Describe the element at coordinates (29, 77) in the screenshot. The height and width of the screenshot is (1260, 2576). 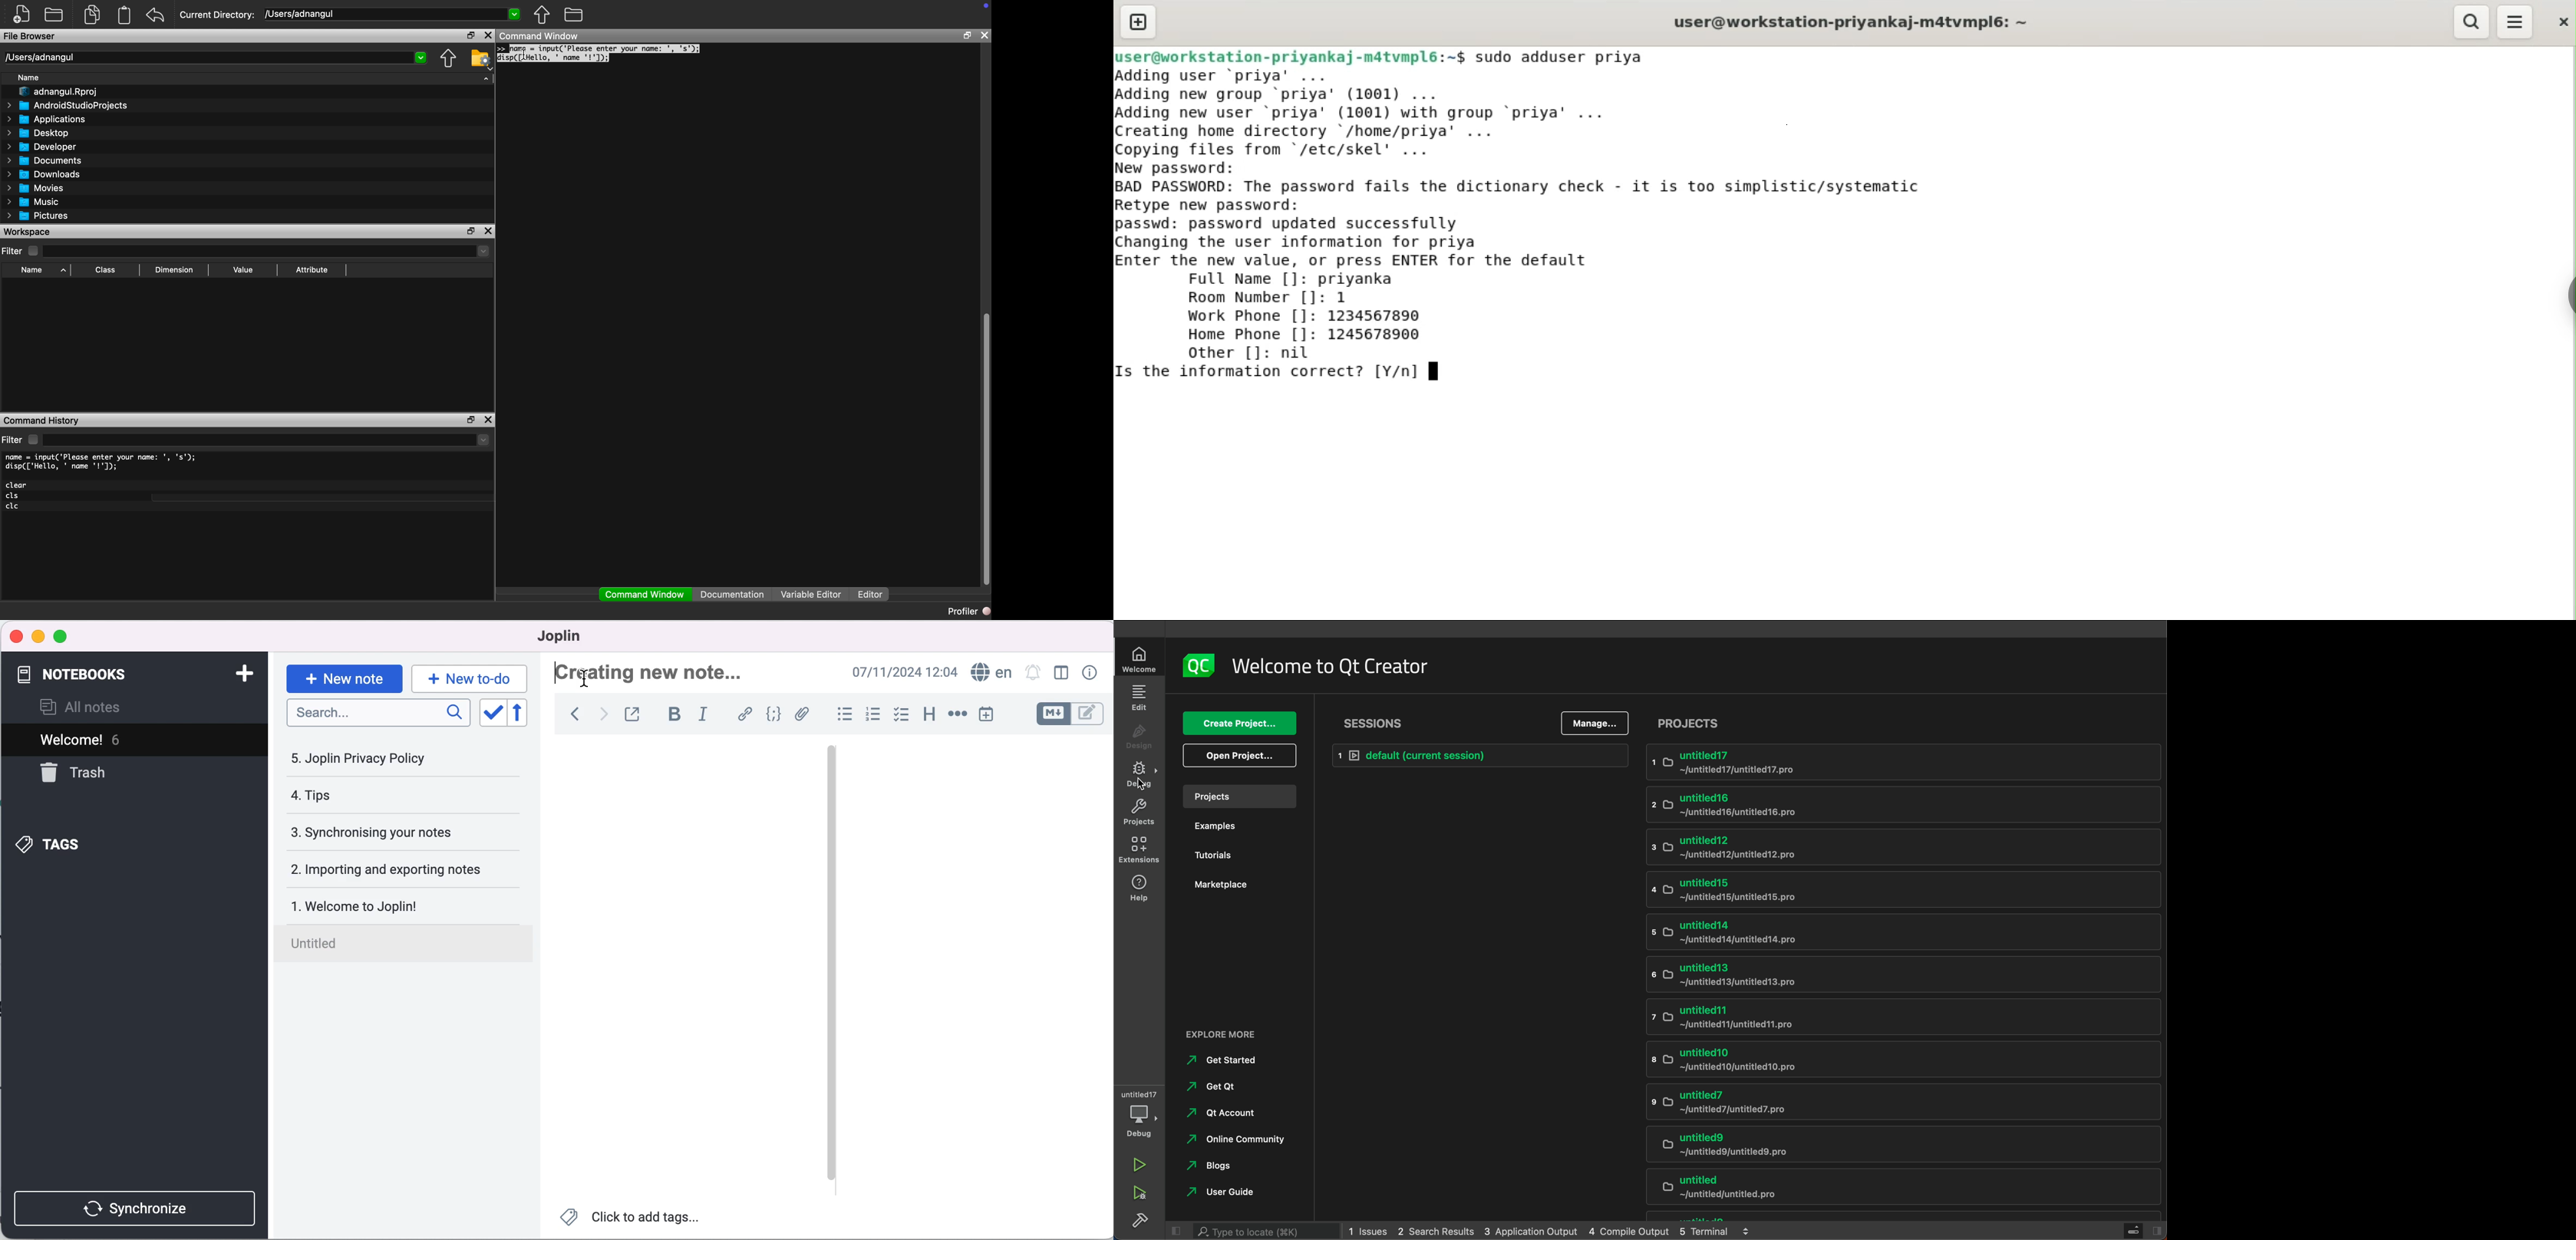
I see `Name` at that location.